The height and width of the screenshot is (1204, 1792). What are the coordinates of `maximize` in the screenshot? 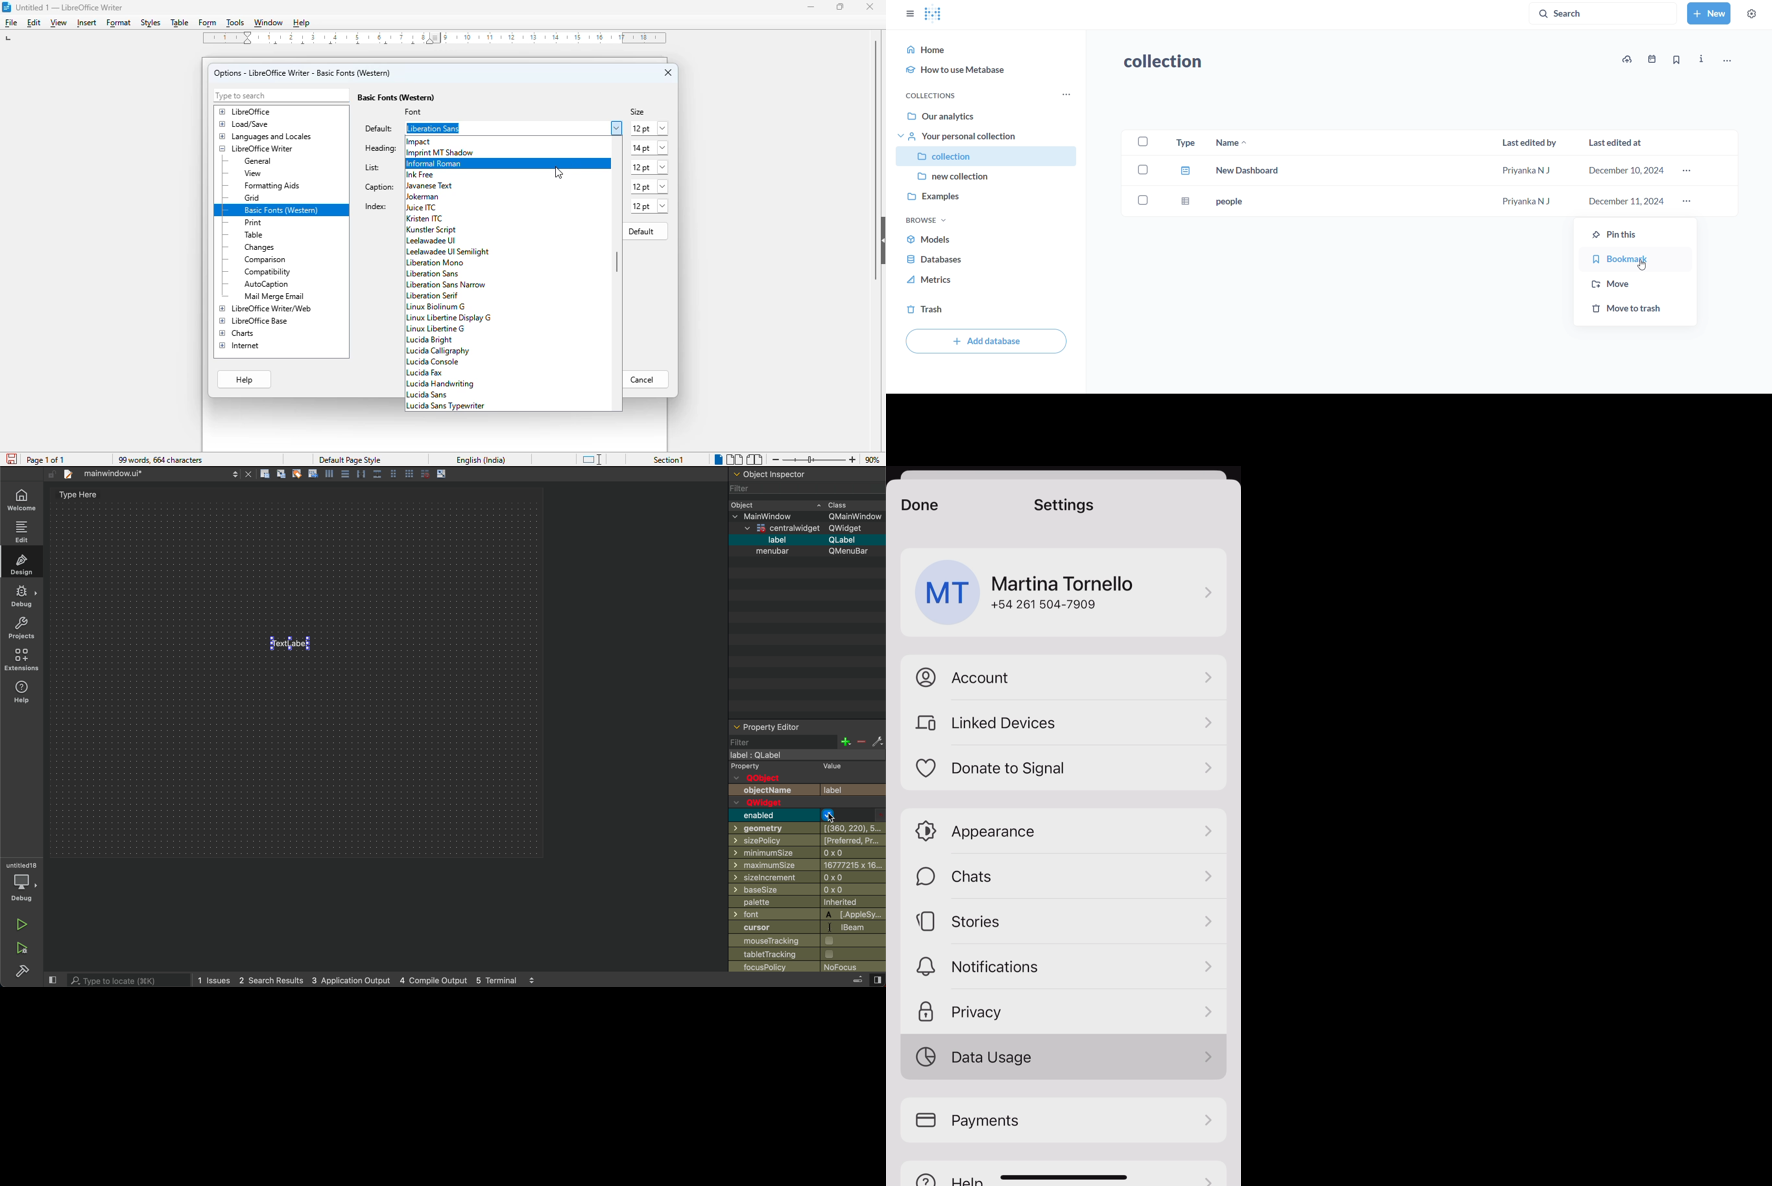 It's located at (840, 6).